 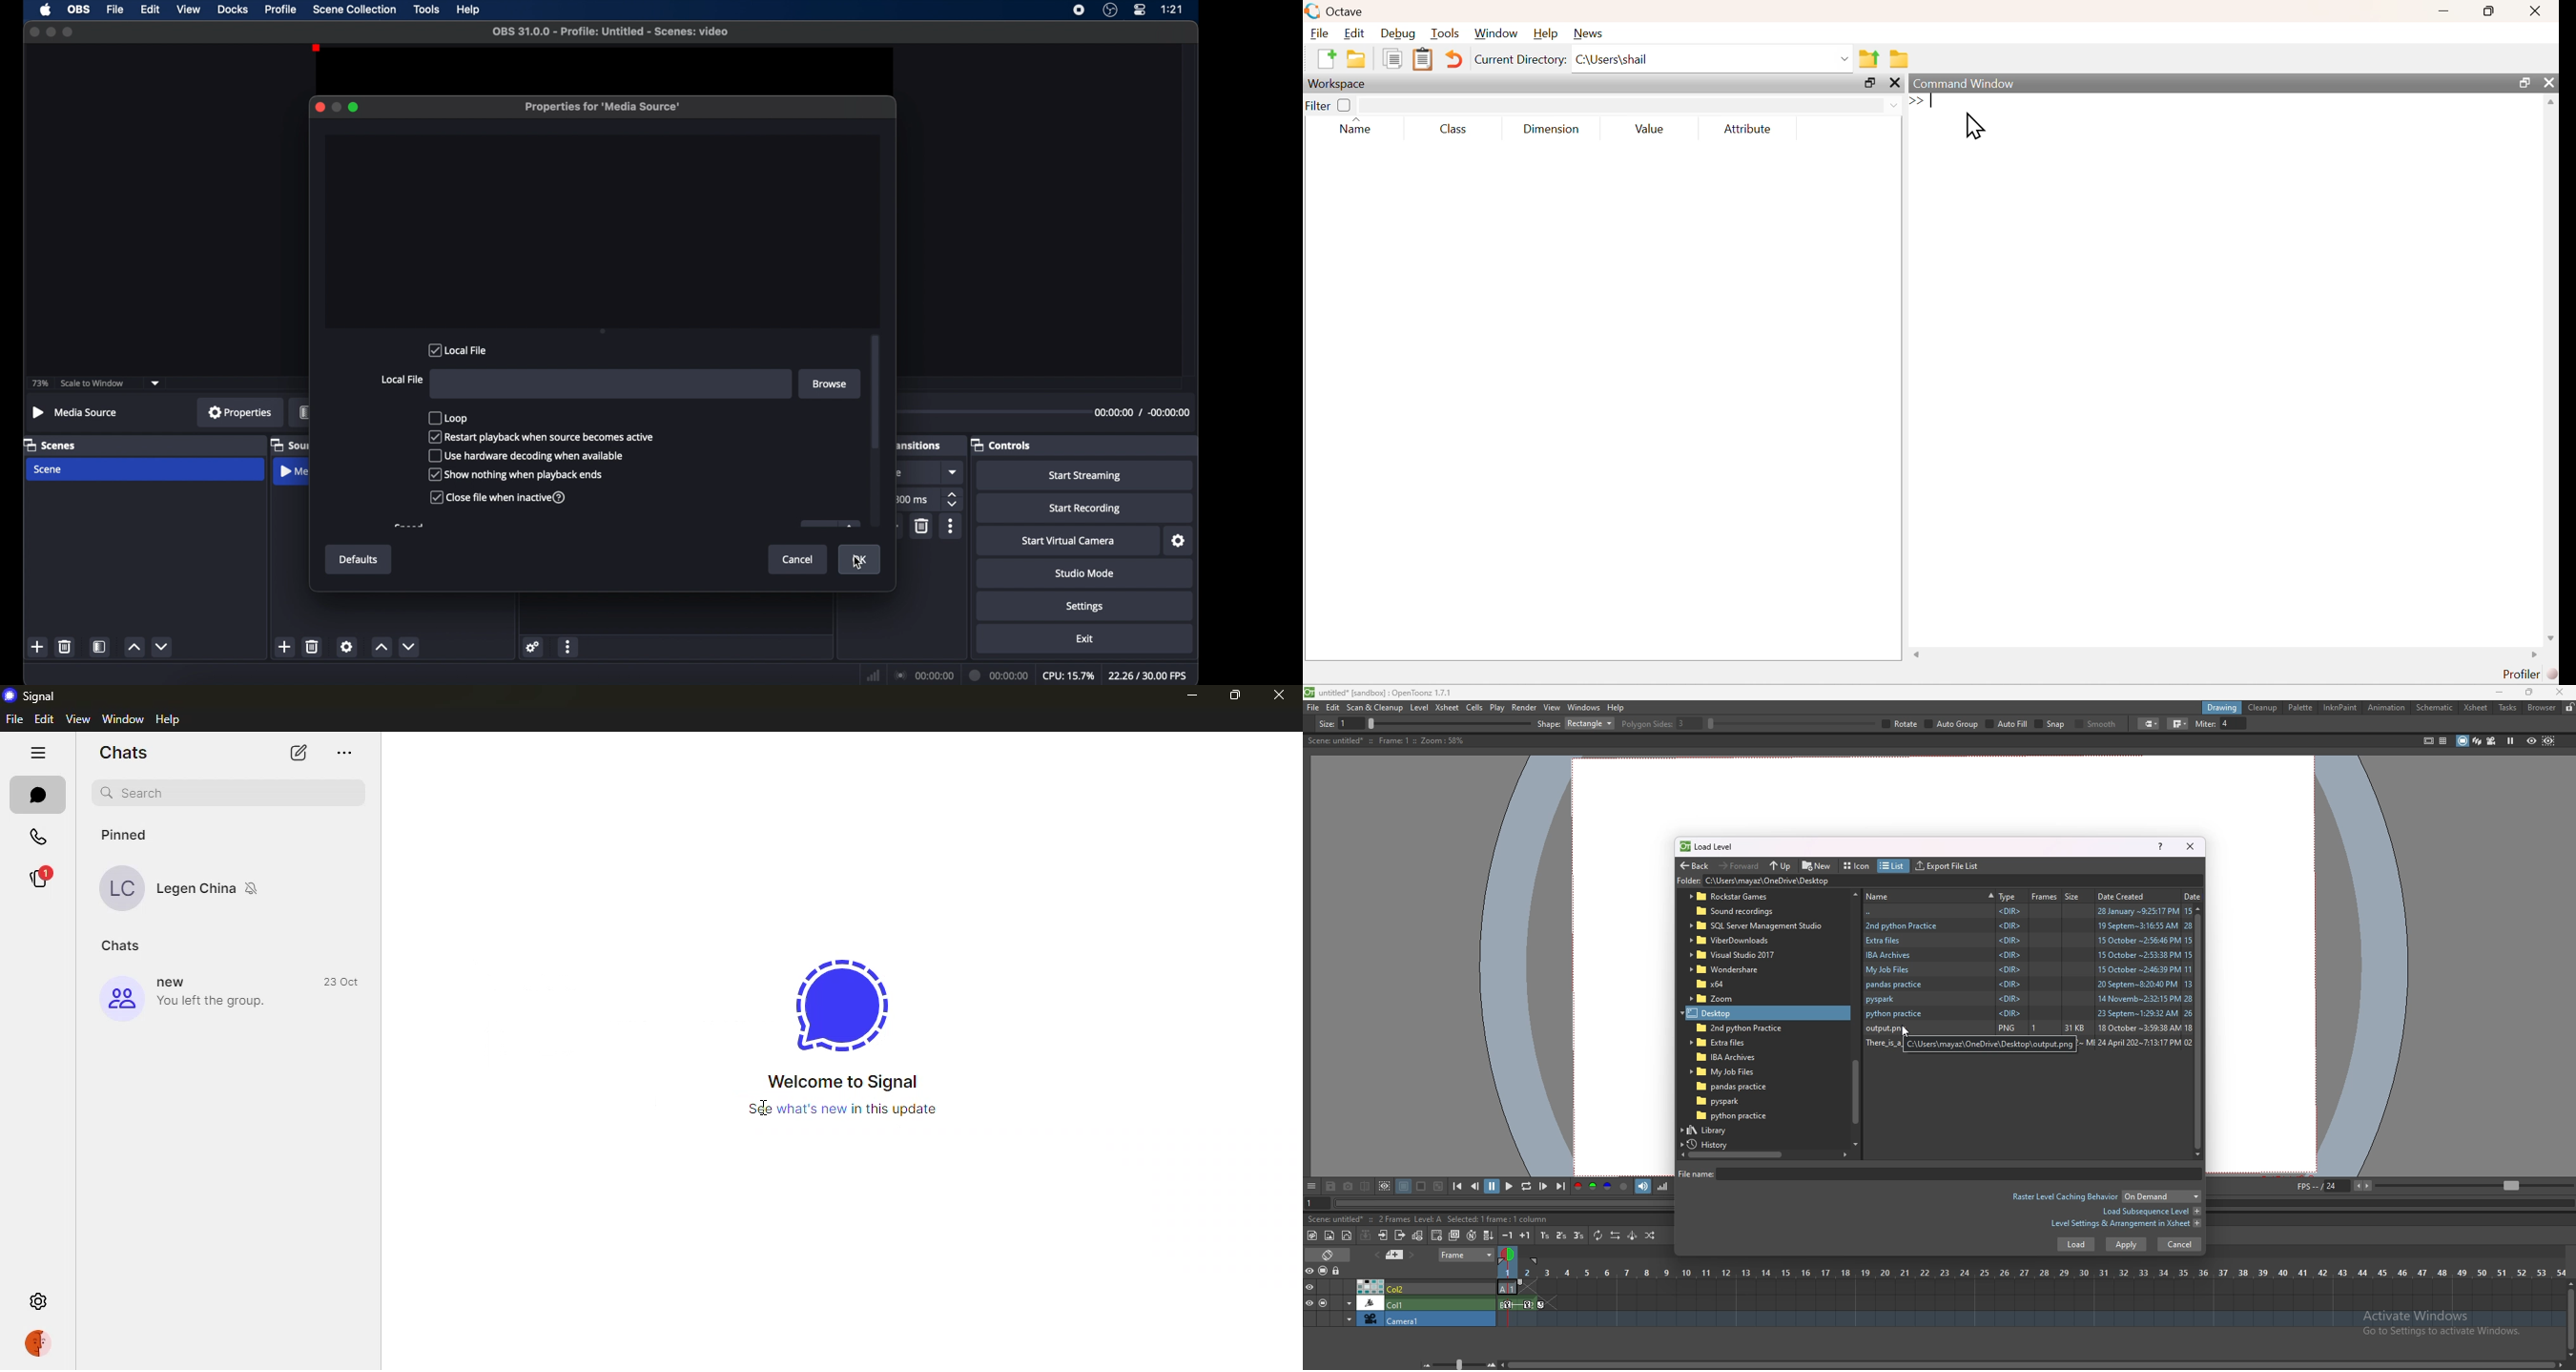 What do you see at coordinates (121, 751) in the screenshot?
I see `chats` at bounding box center [121, 751].